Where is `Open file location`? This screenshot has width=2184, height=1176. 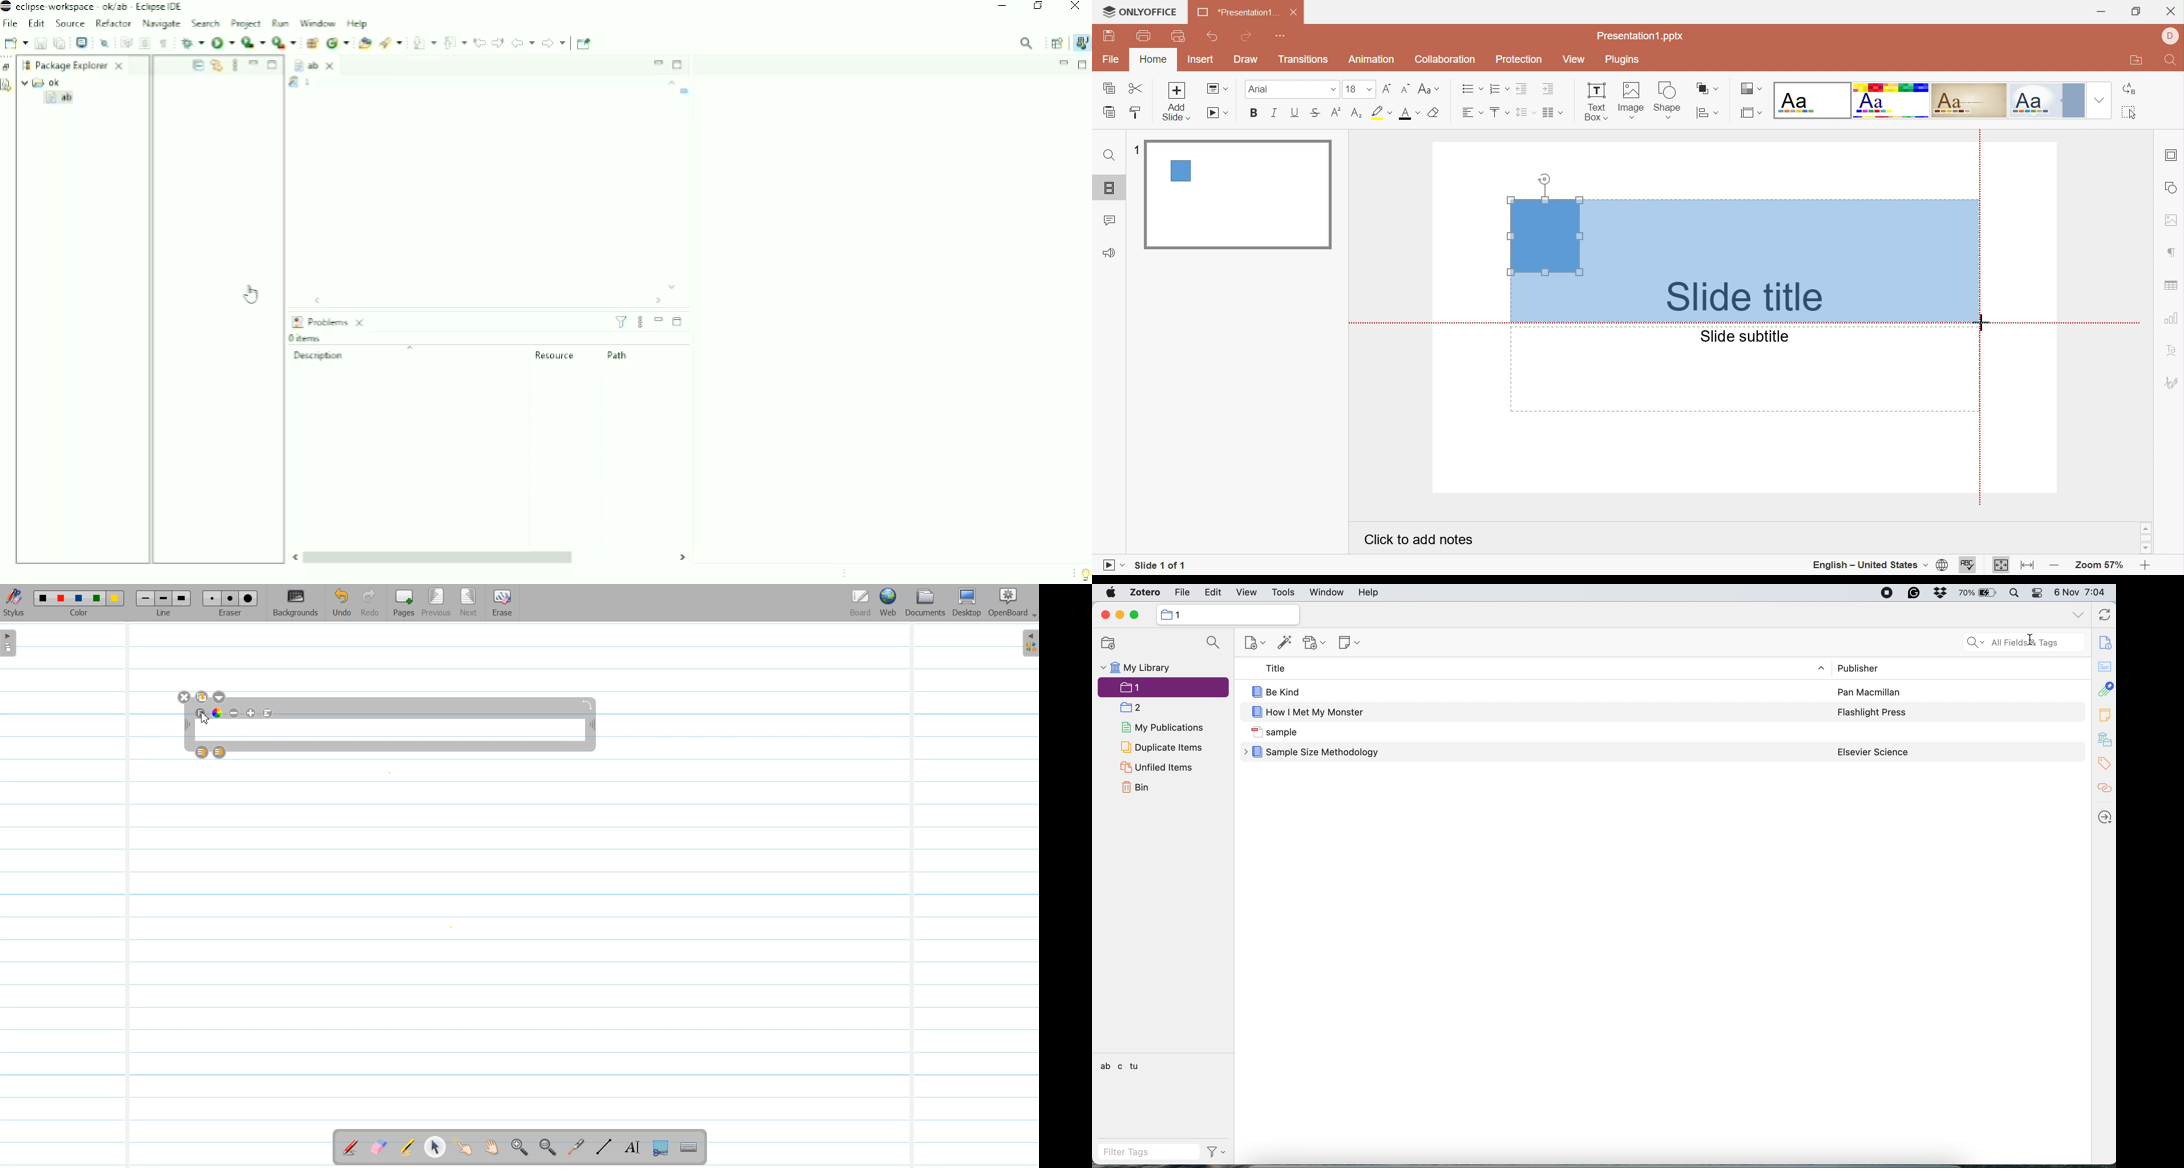 Open file location is located at coordinates (2136, 61).